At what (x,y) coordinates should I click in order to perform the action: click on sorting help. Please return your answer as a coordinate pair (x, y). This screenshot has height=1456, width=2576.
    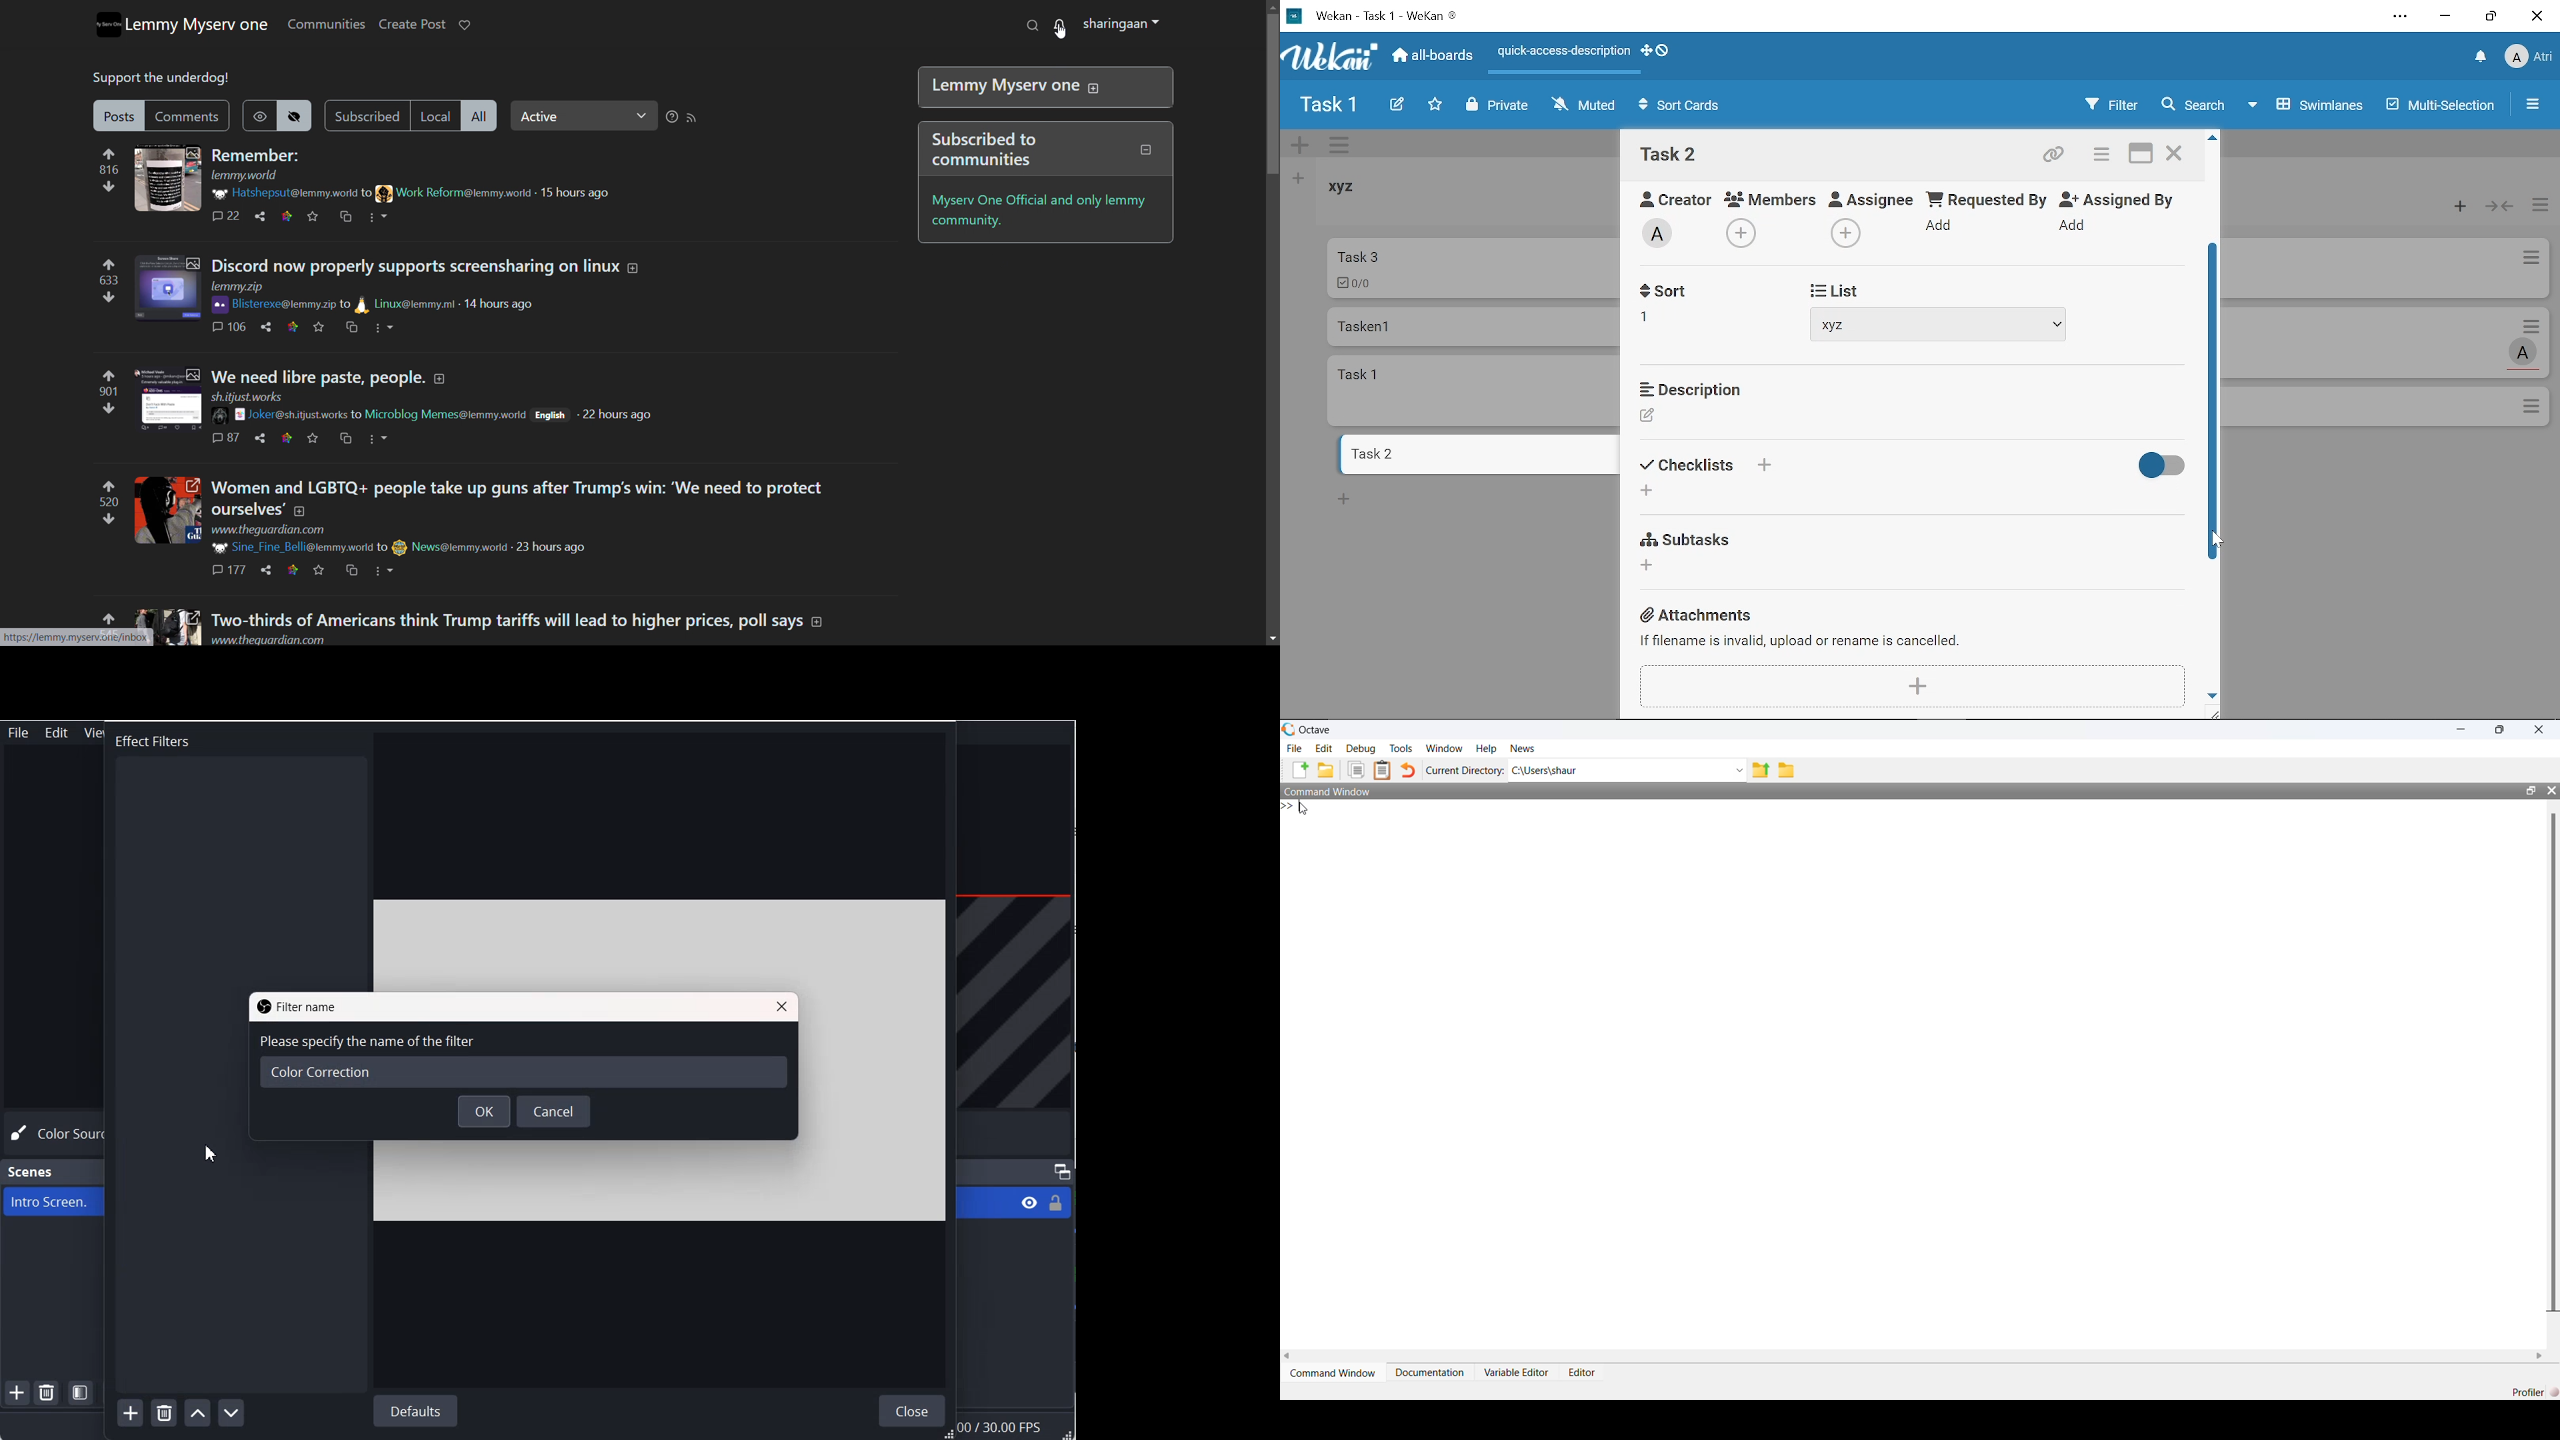
    Looking at the image, I should click on (671, 117).